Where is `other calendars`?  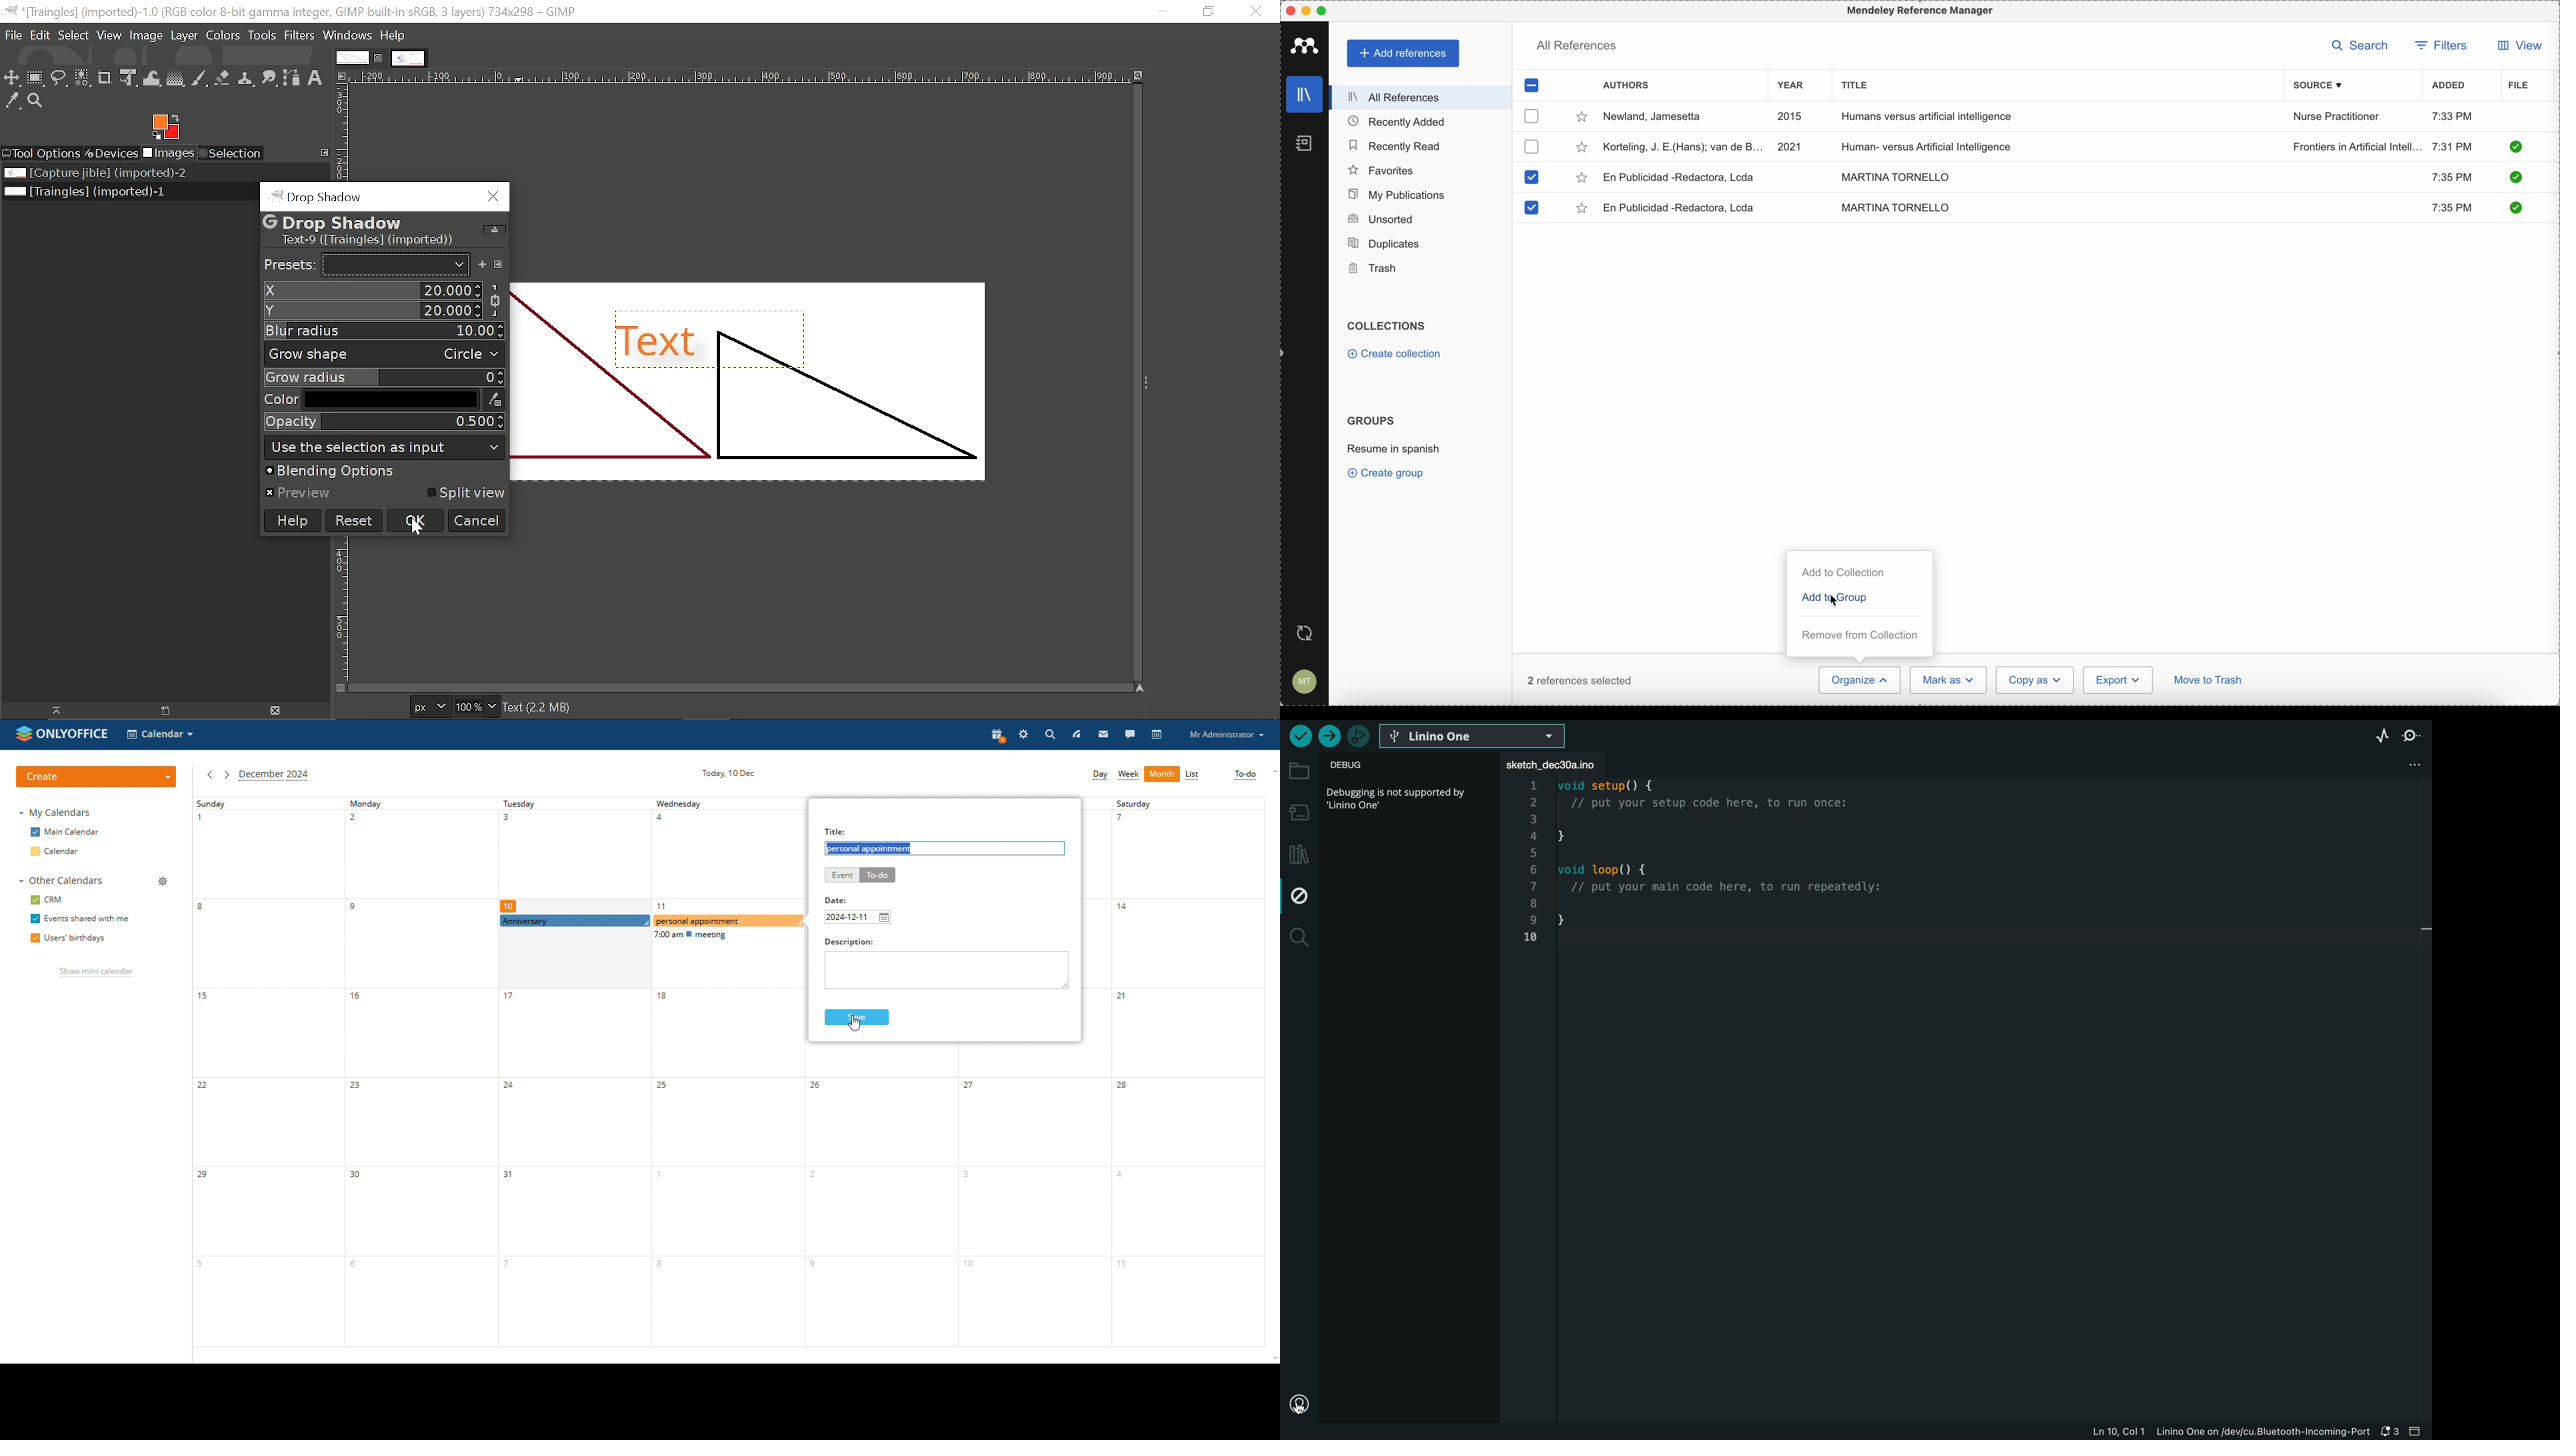
other calendars is located at coordinates (61, 881).